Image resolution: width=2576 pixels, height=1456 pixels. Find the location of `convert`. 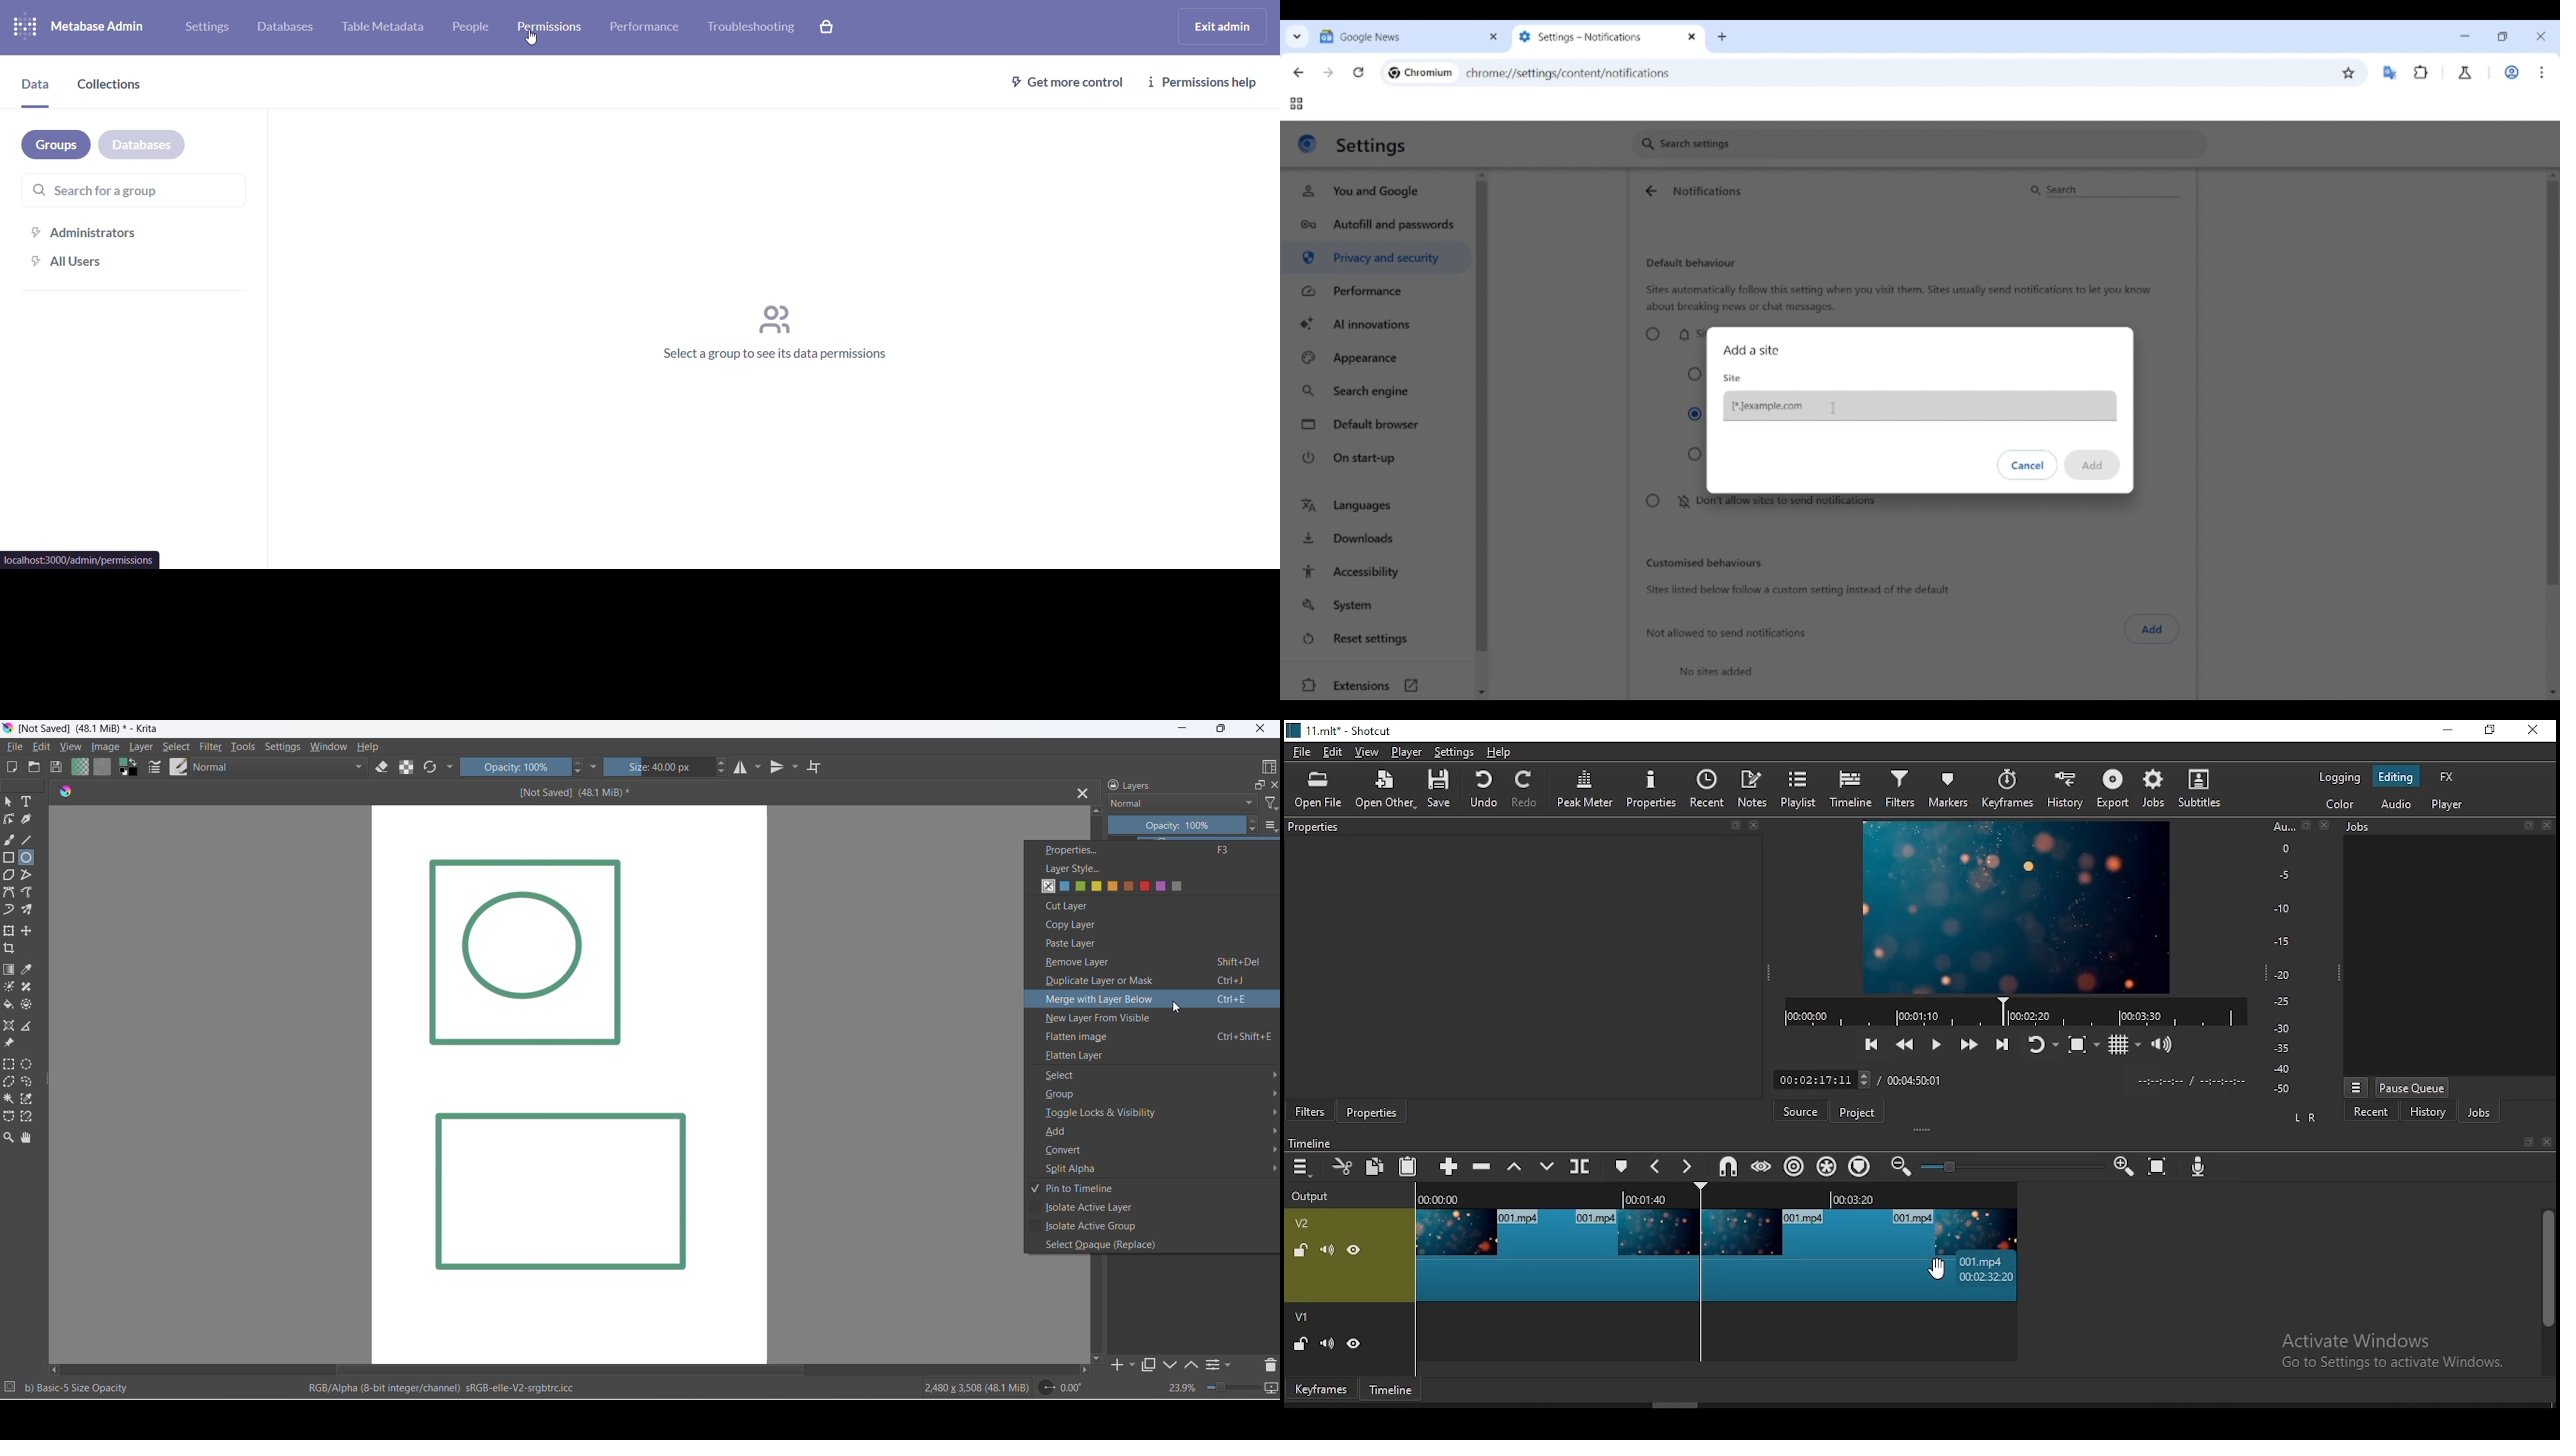

convert is located at coordinates (1149, 1152).